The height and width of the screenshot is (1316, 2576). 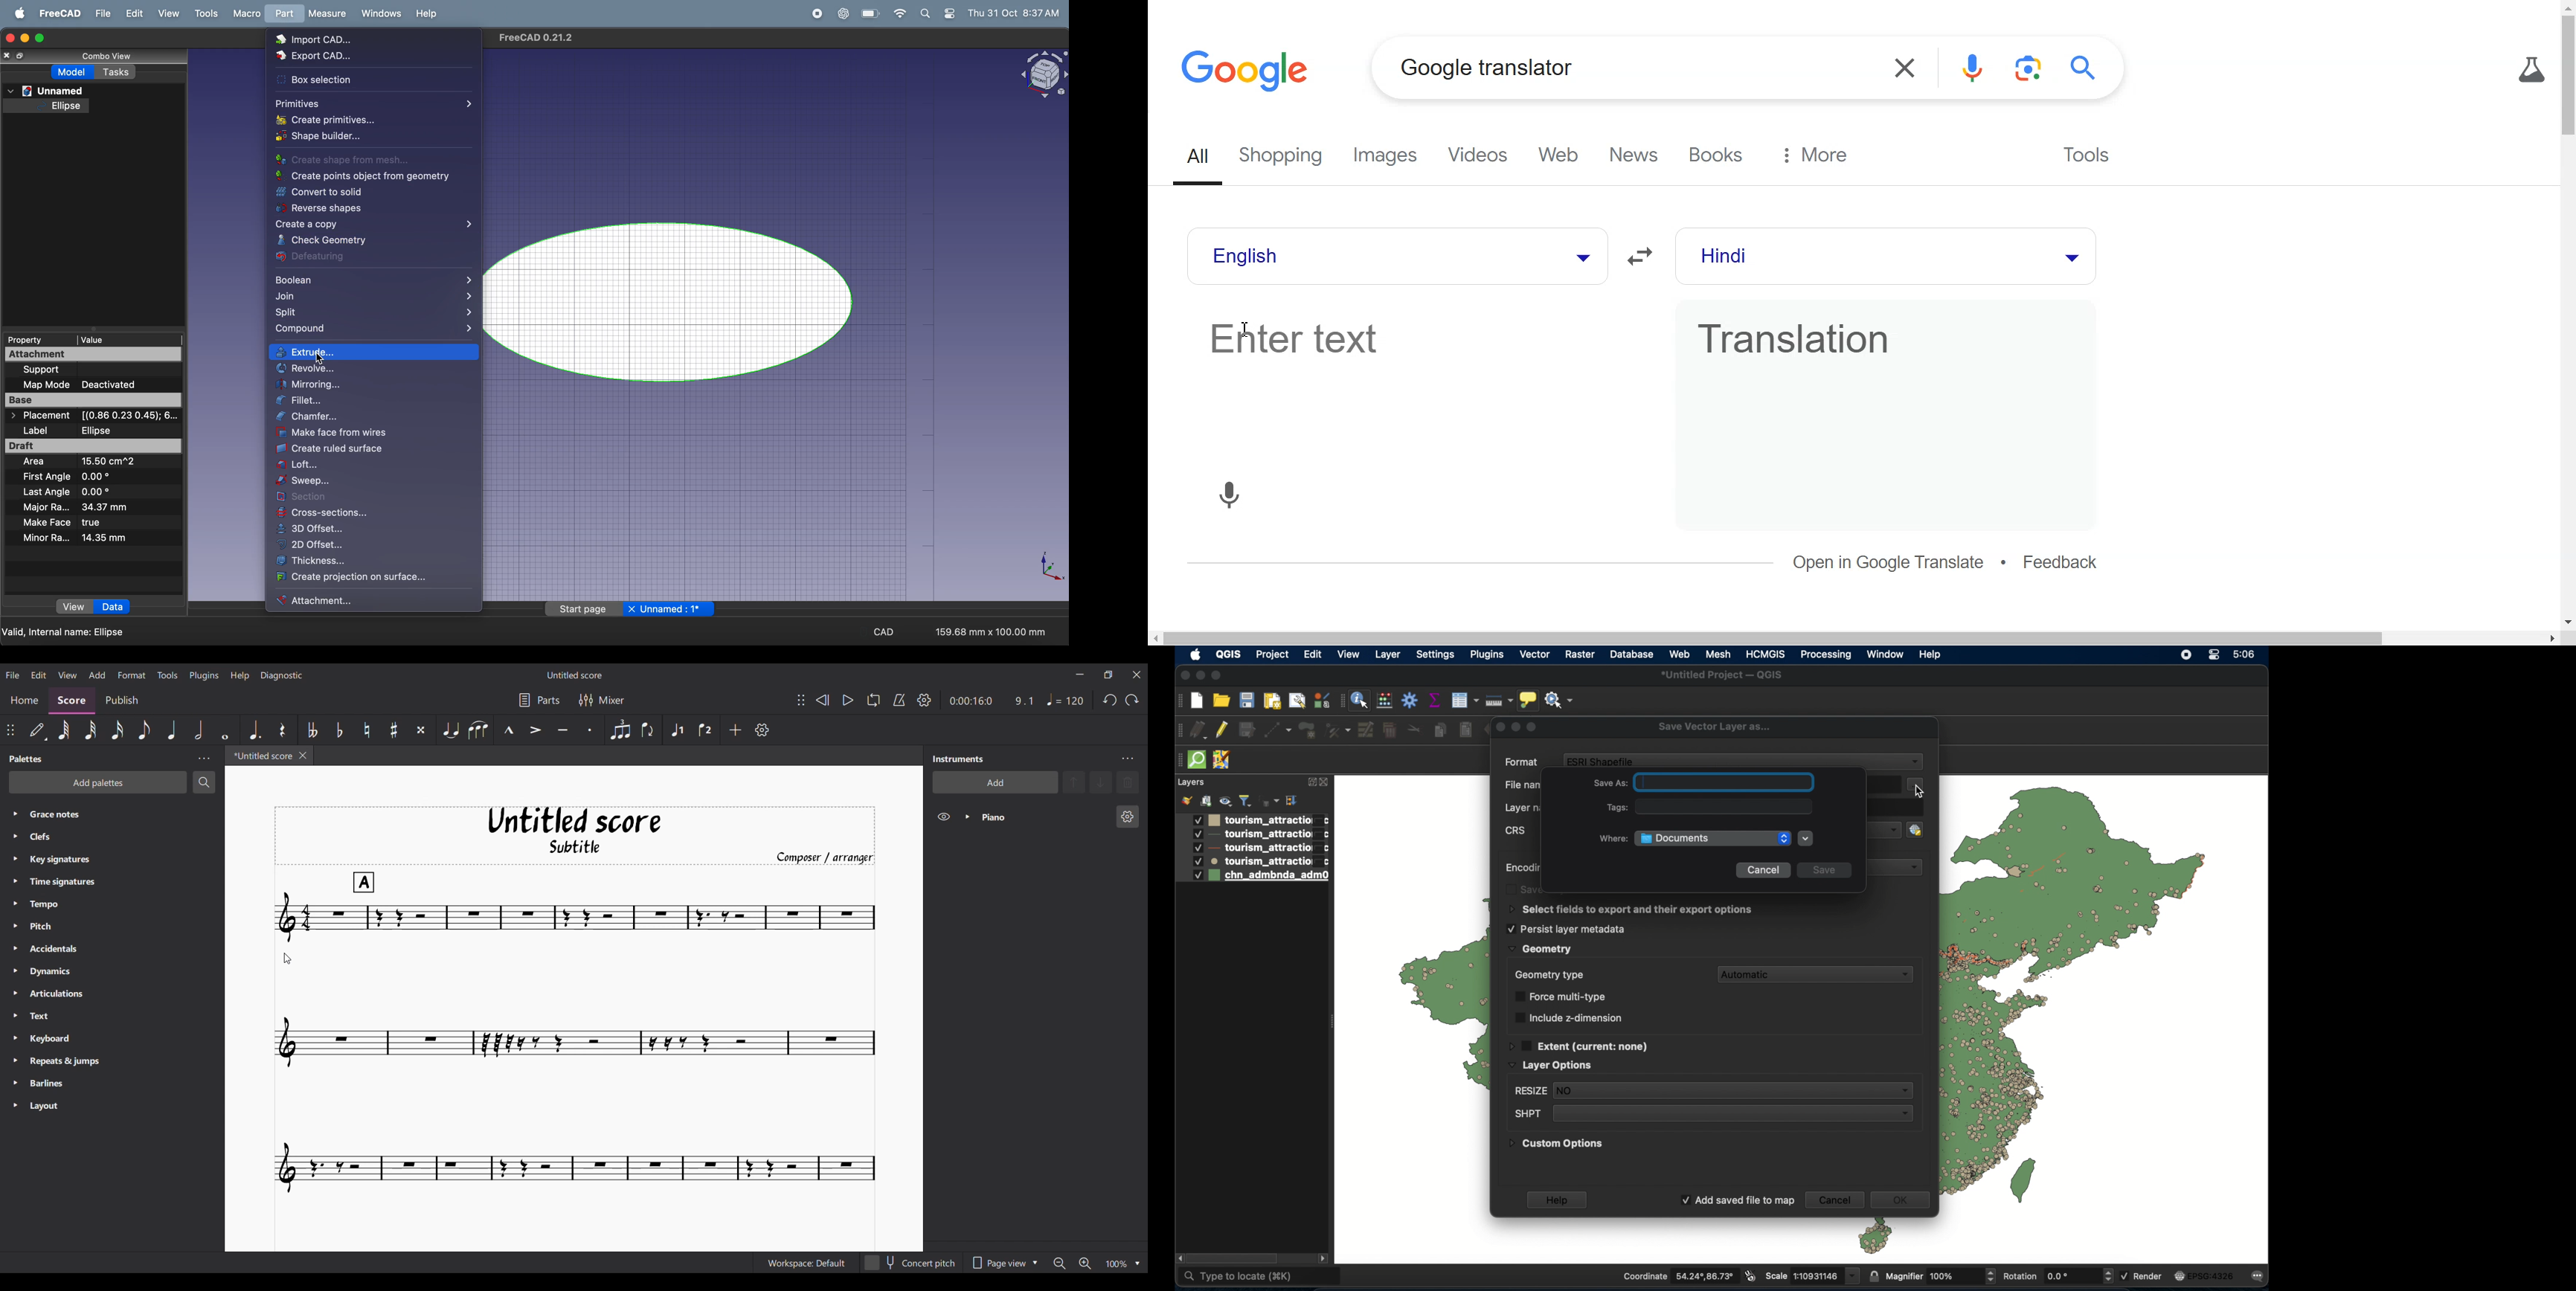 What do you see at coordinates (92, 429) in the screenshot?
I see `label` at bounding box center [92, 429].